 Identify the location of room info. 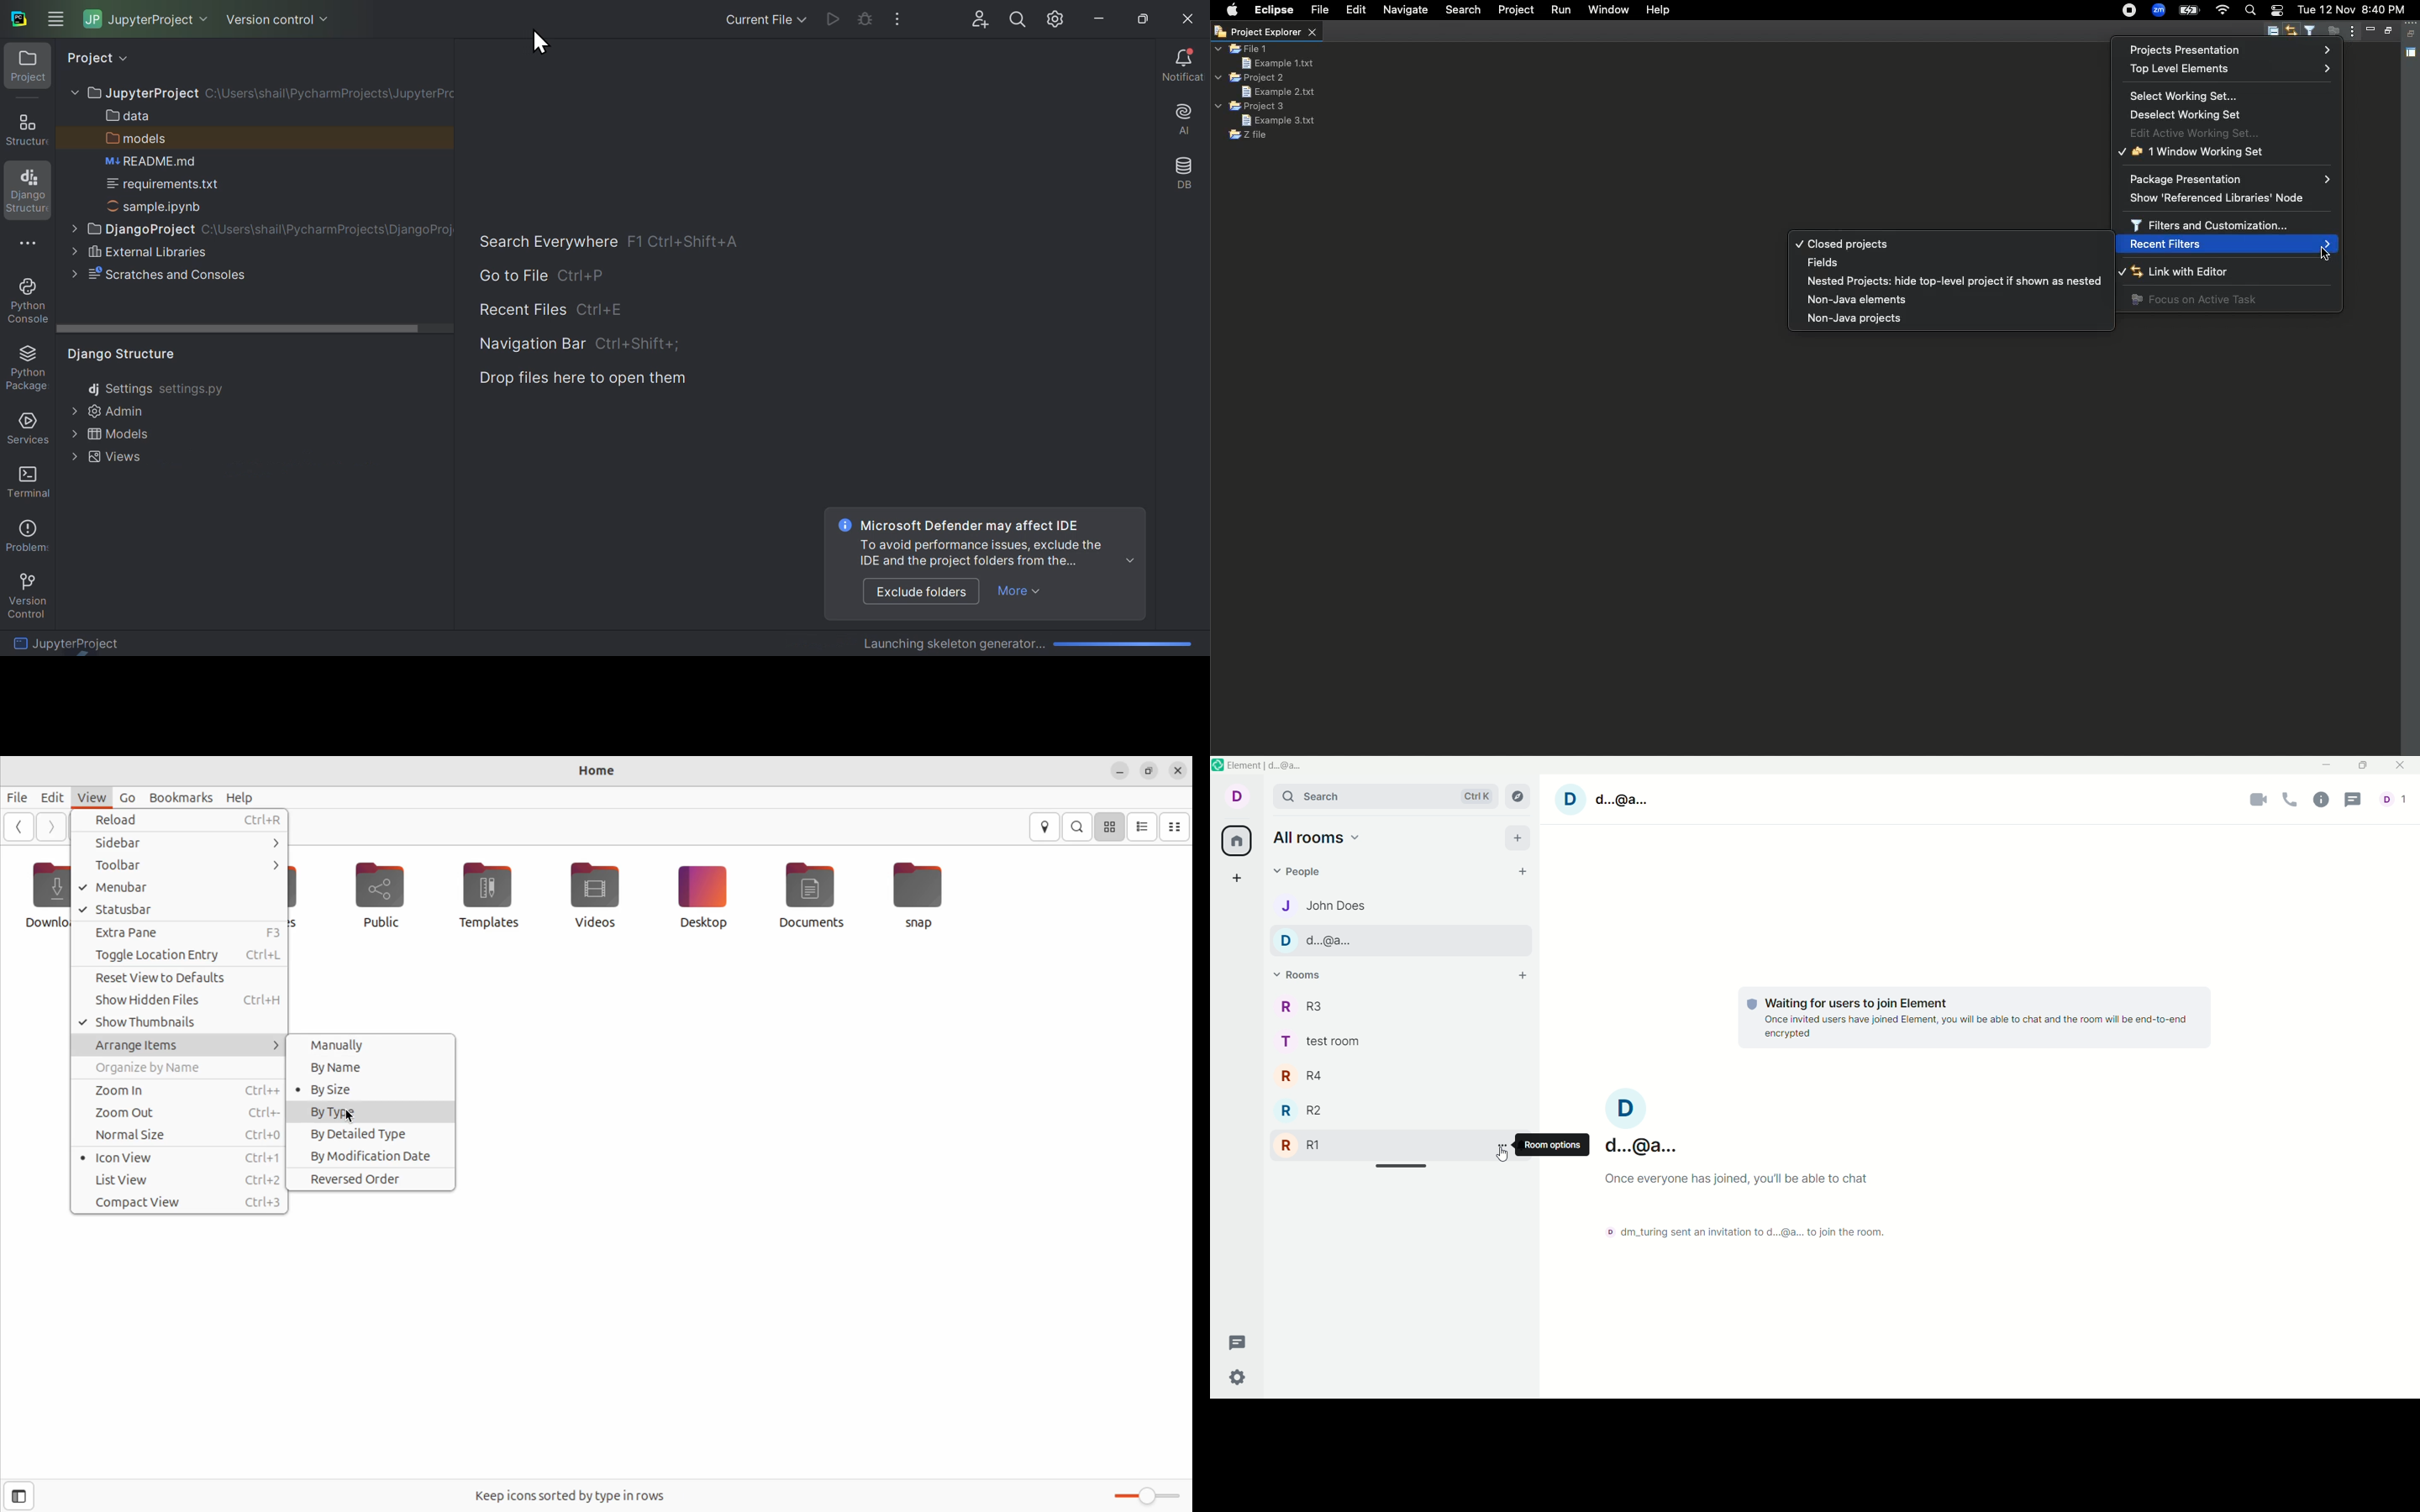
(2323, 801).